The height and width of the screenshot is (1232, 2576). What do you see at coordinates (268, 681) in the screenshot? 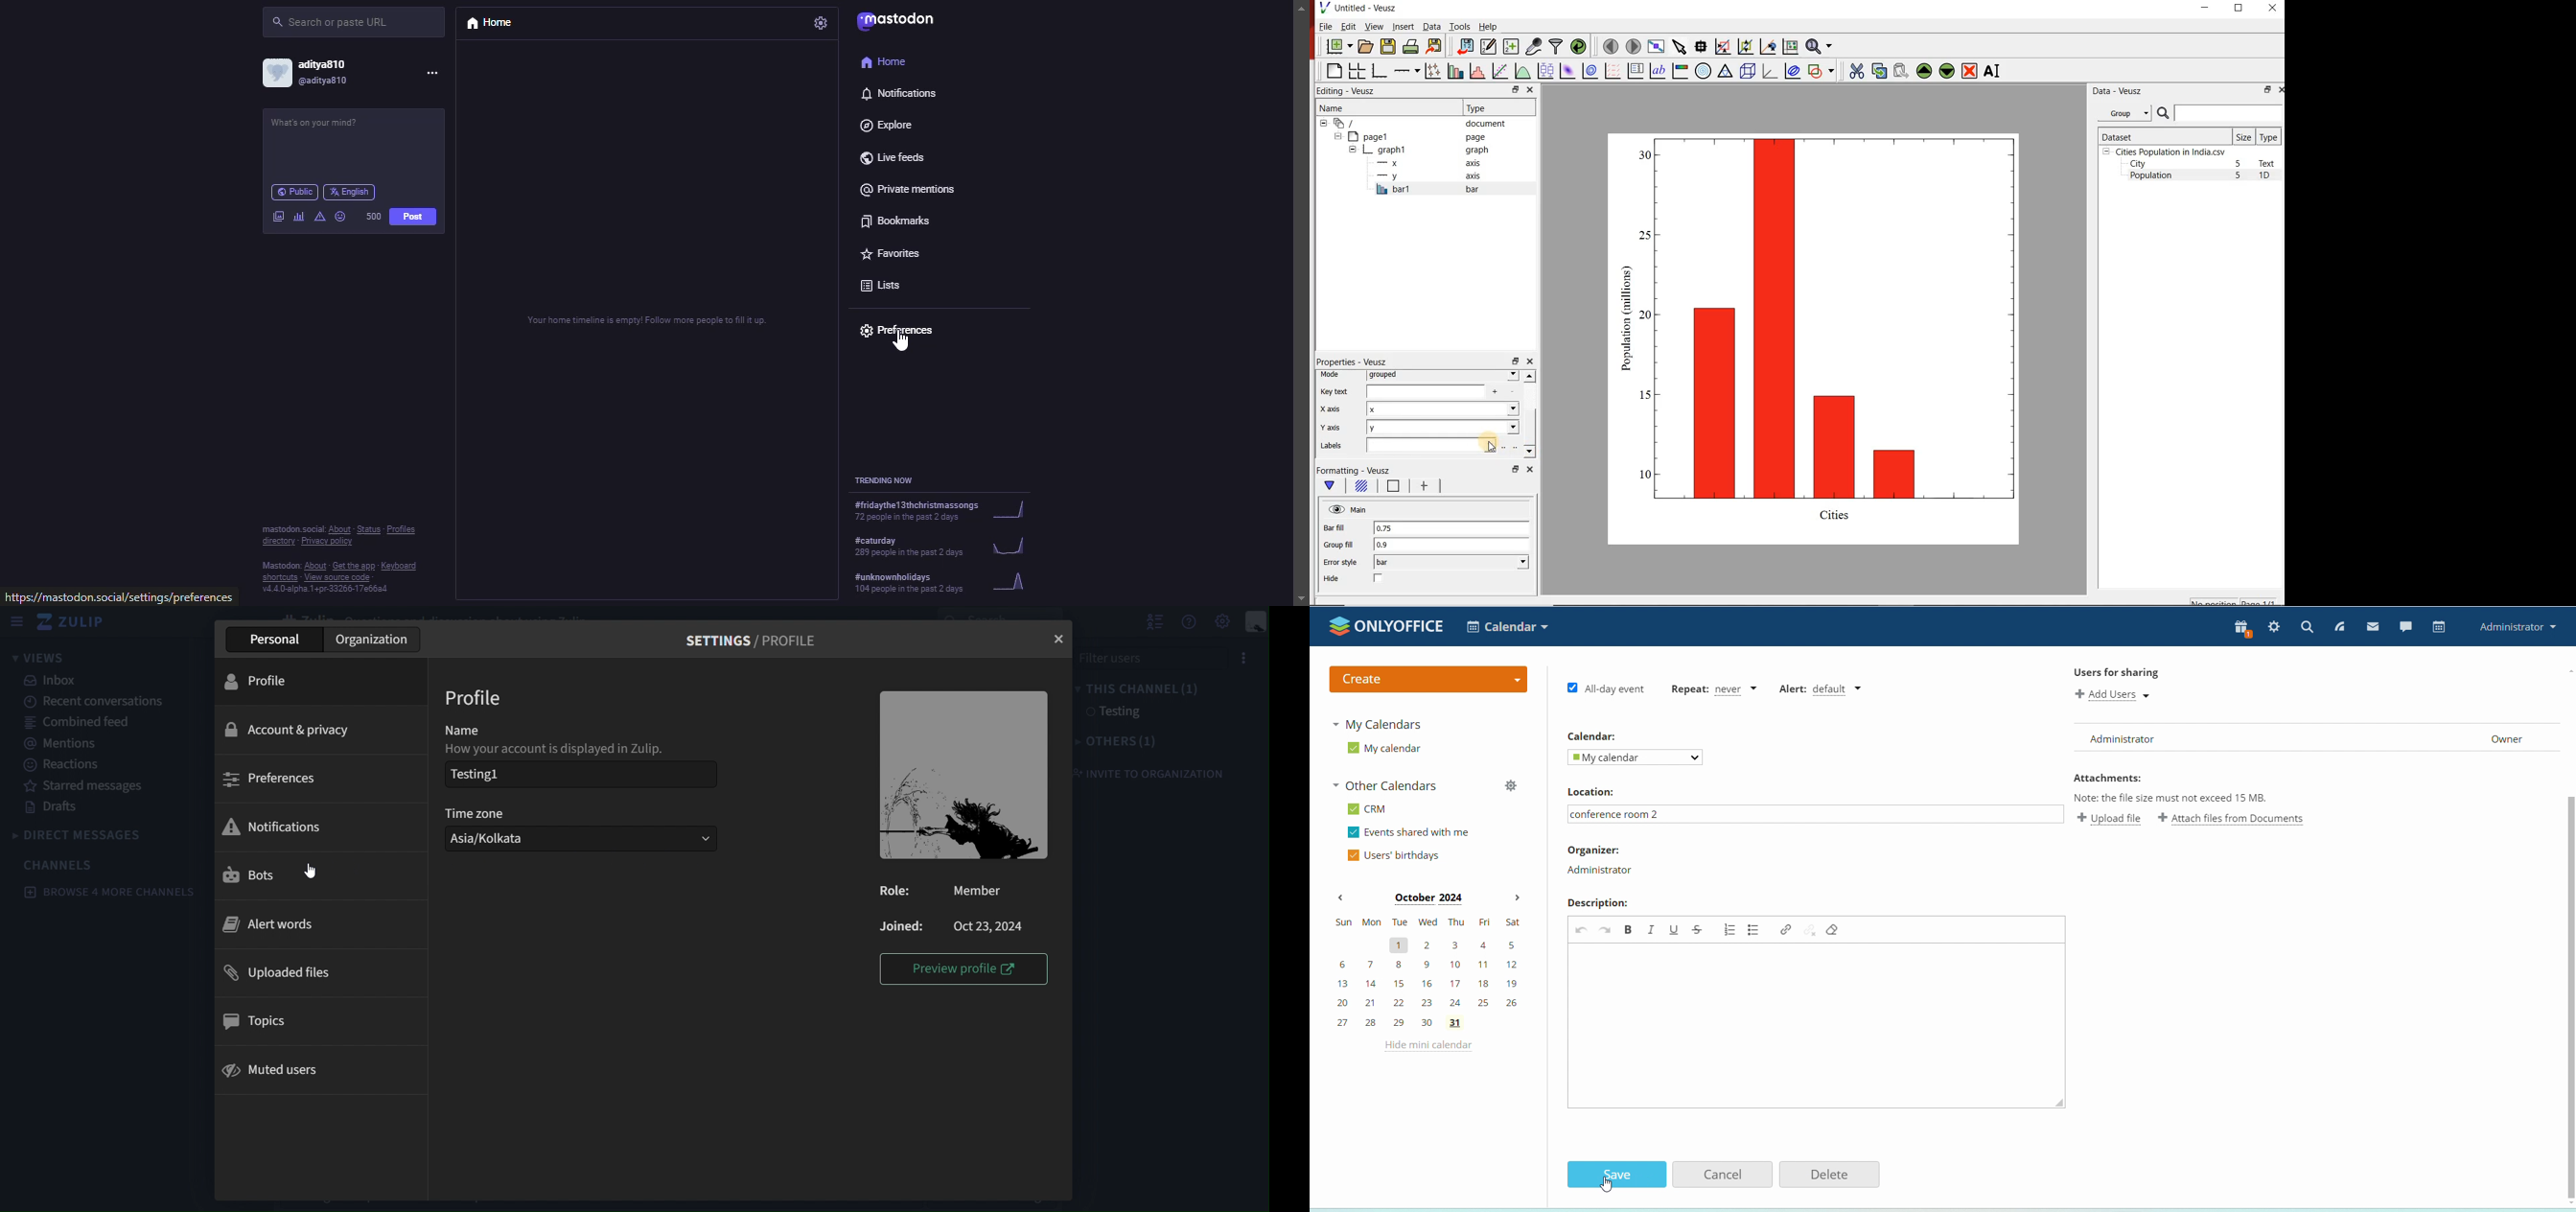
I see `profile` at bounding box center [268, 681].